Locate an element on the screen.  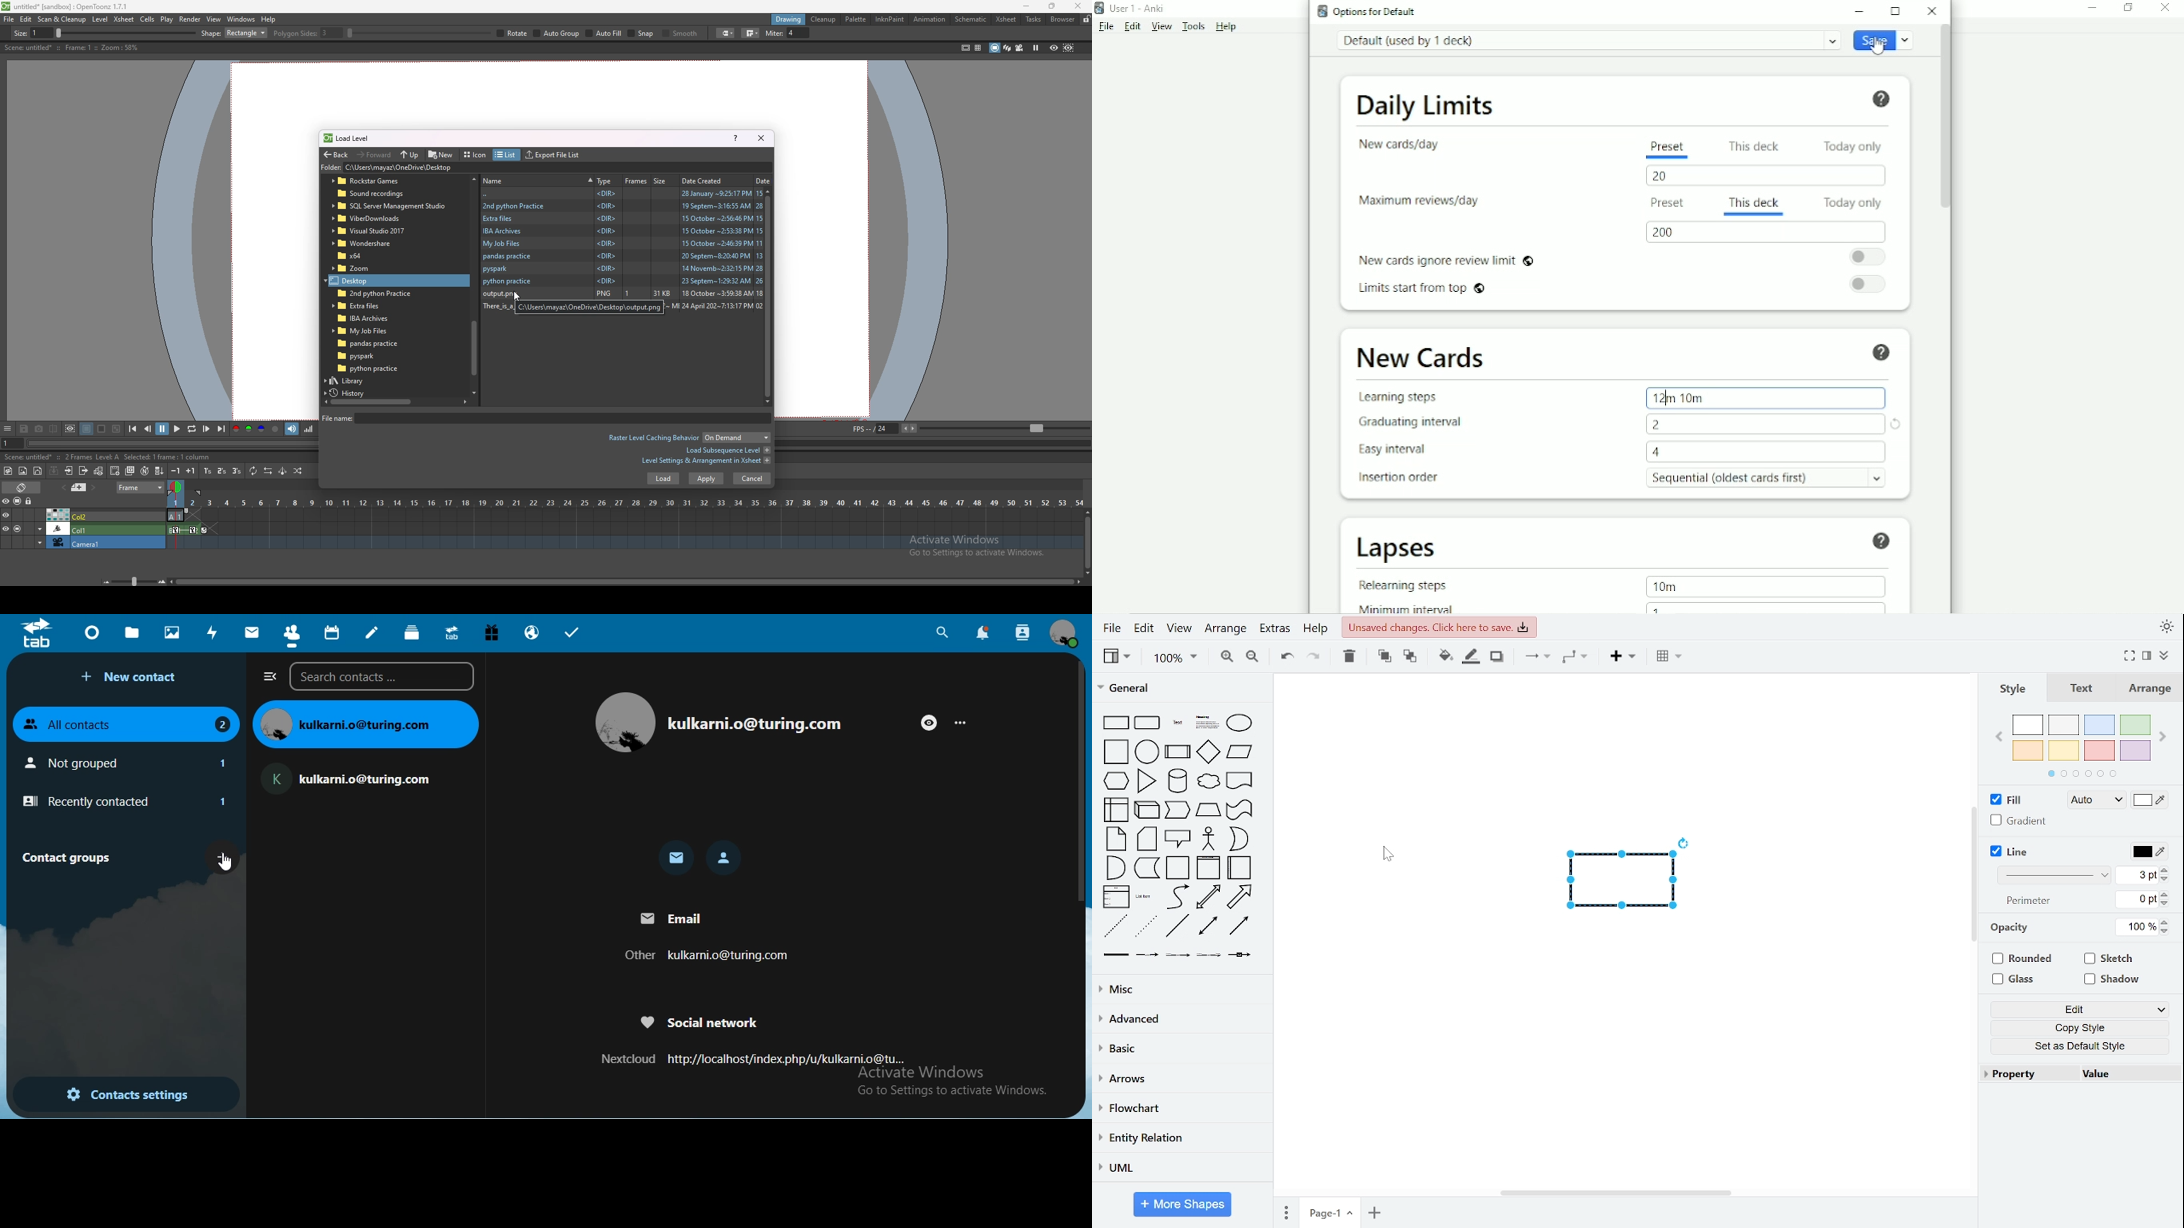
library is located at coordinates (358, 381).